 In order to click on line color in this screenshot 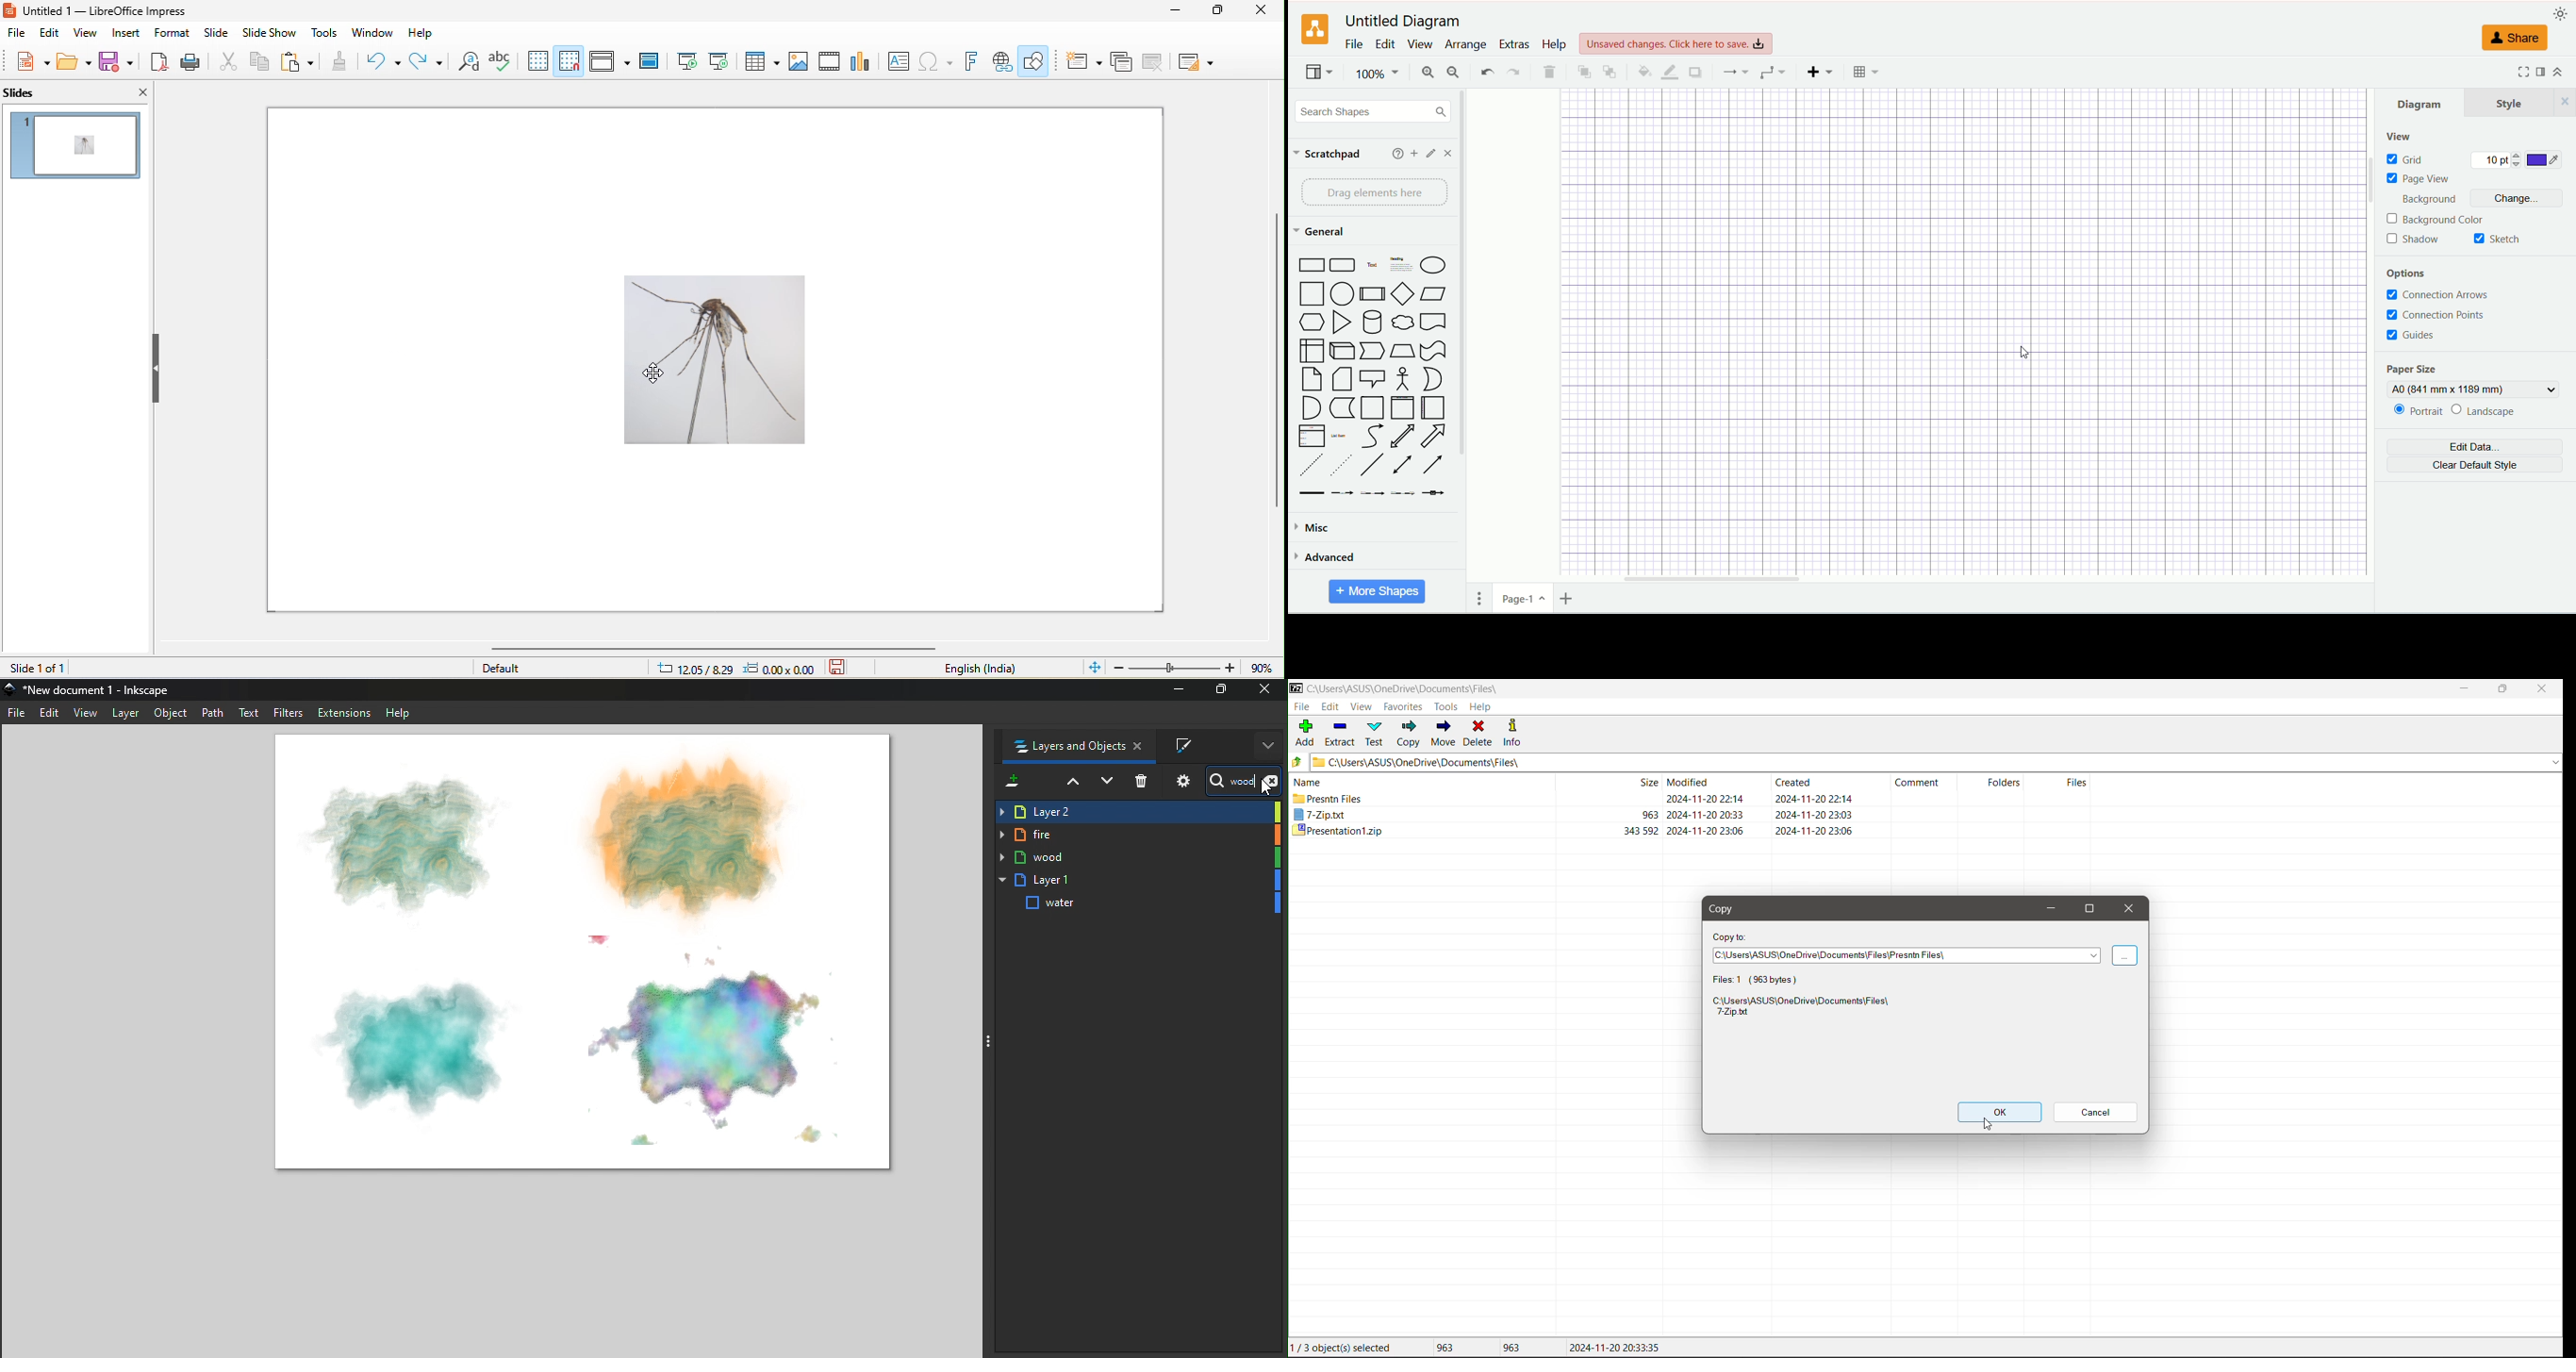, I will do `click(1668, 72)`.